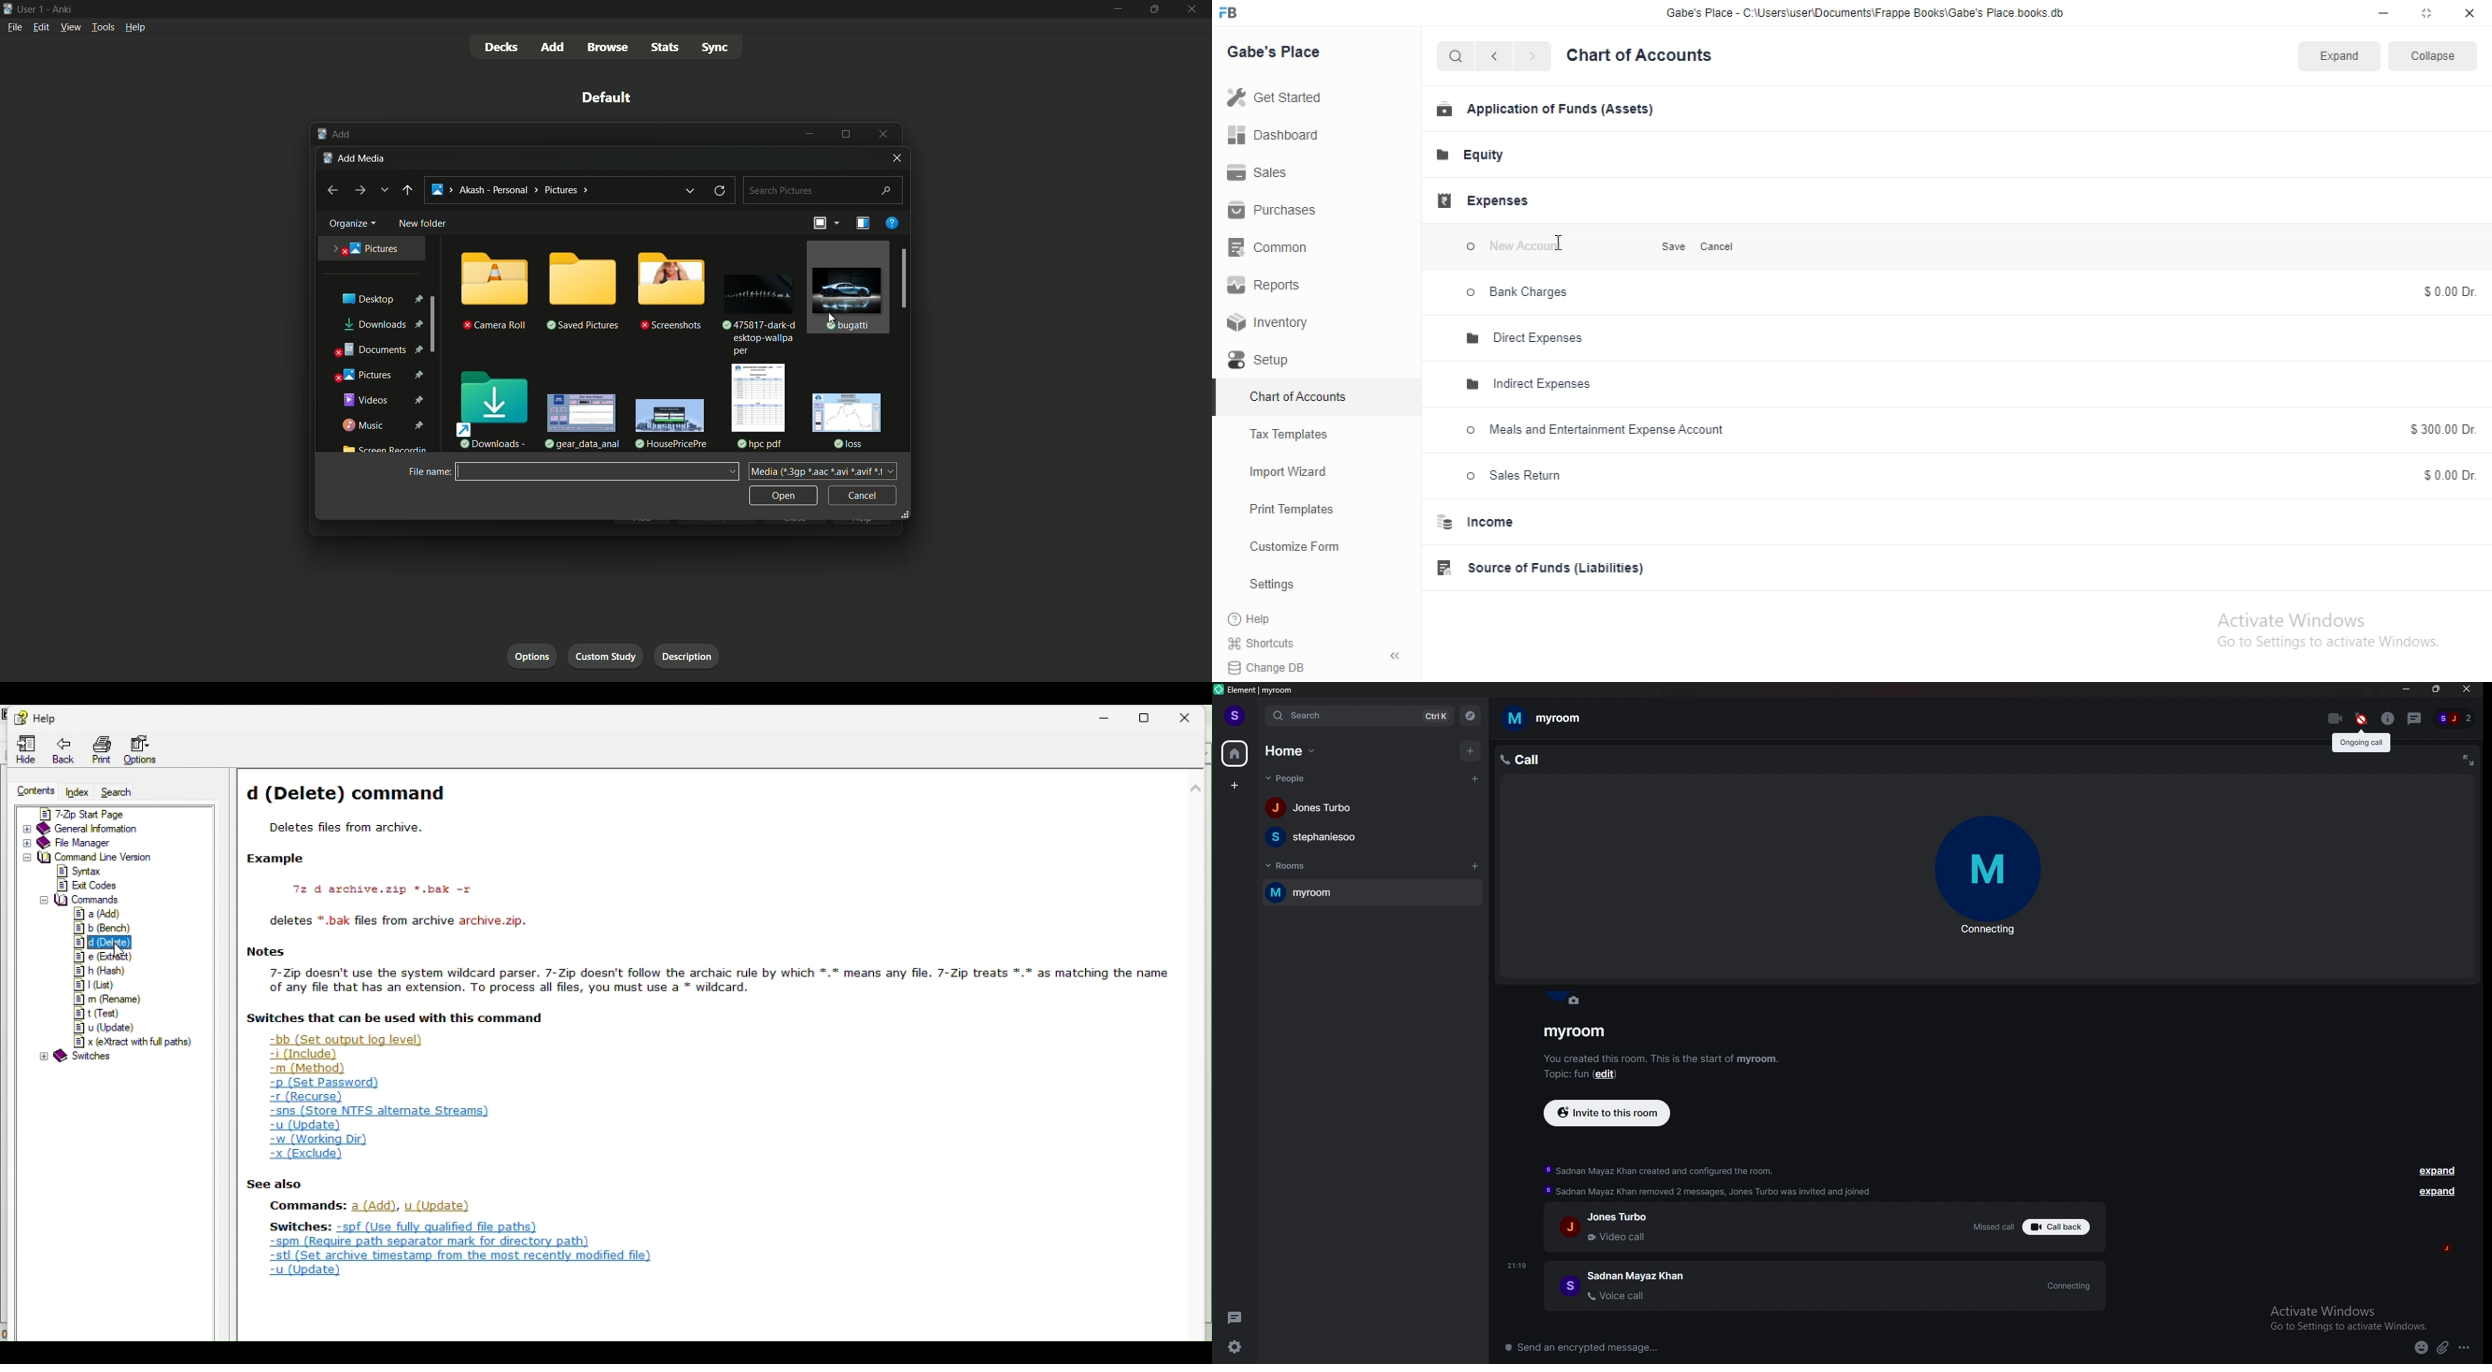 Image resolution: width=2492 pixels, height=1372 pixels. What do you see at coordinates (2338, 58) in the screenshot?
I see `Expand` at bounding box center [2338, 58].